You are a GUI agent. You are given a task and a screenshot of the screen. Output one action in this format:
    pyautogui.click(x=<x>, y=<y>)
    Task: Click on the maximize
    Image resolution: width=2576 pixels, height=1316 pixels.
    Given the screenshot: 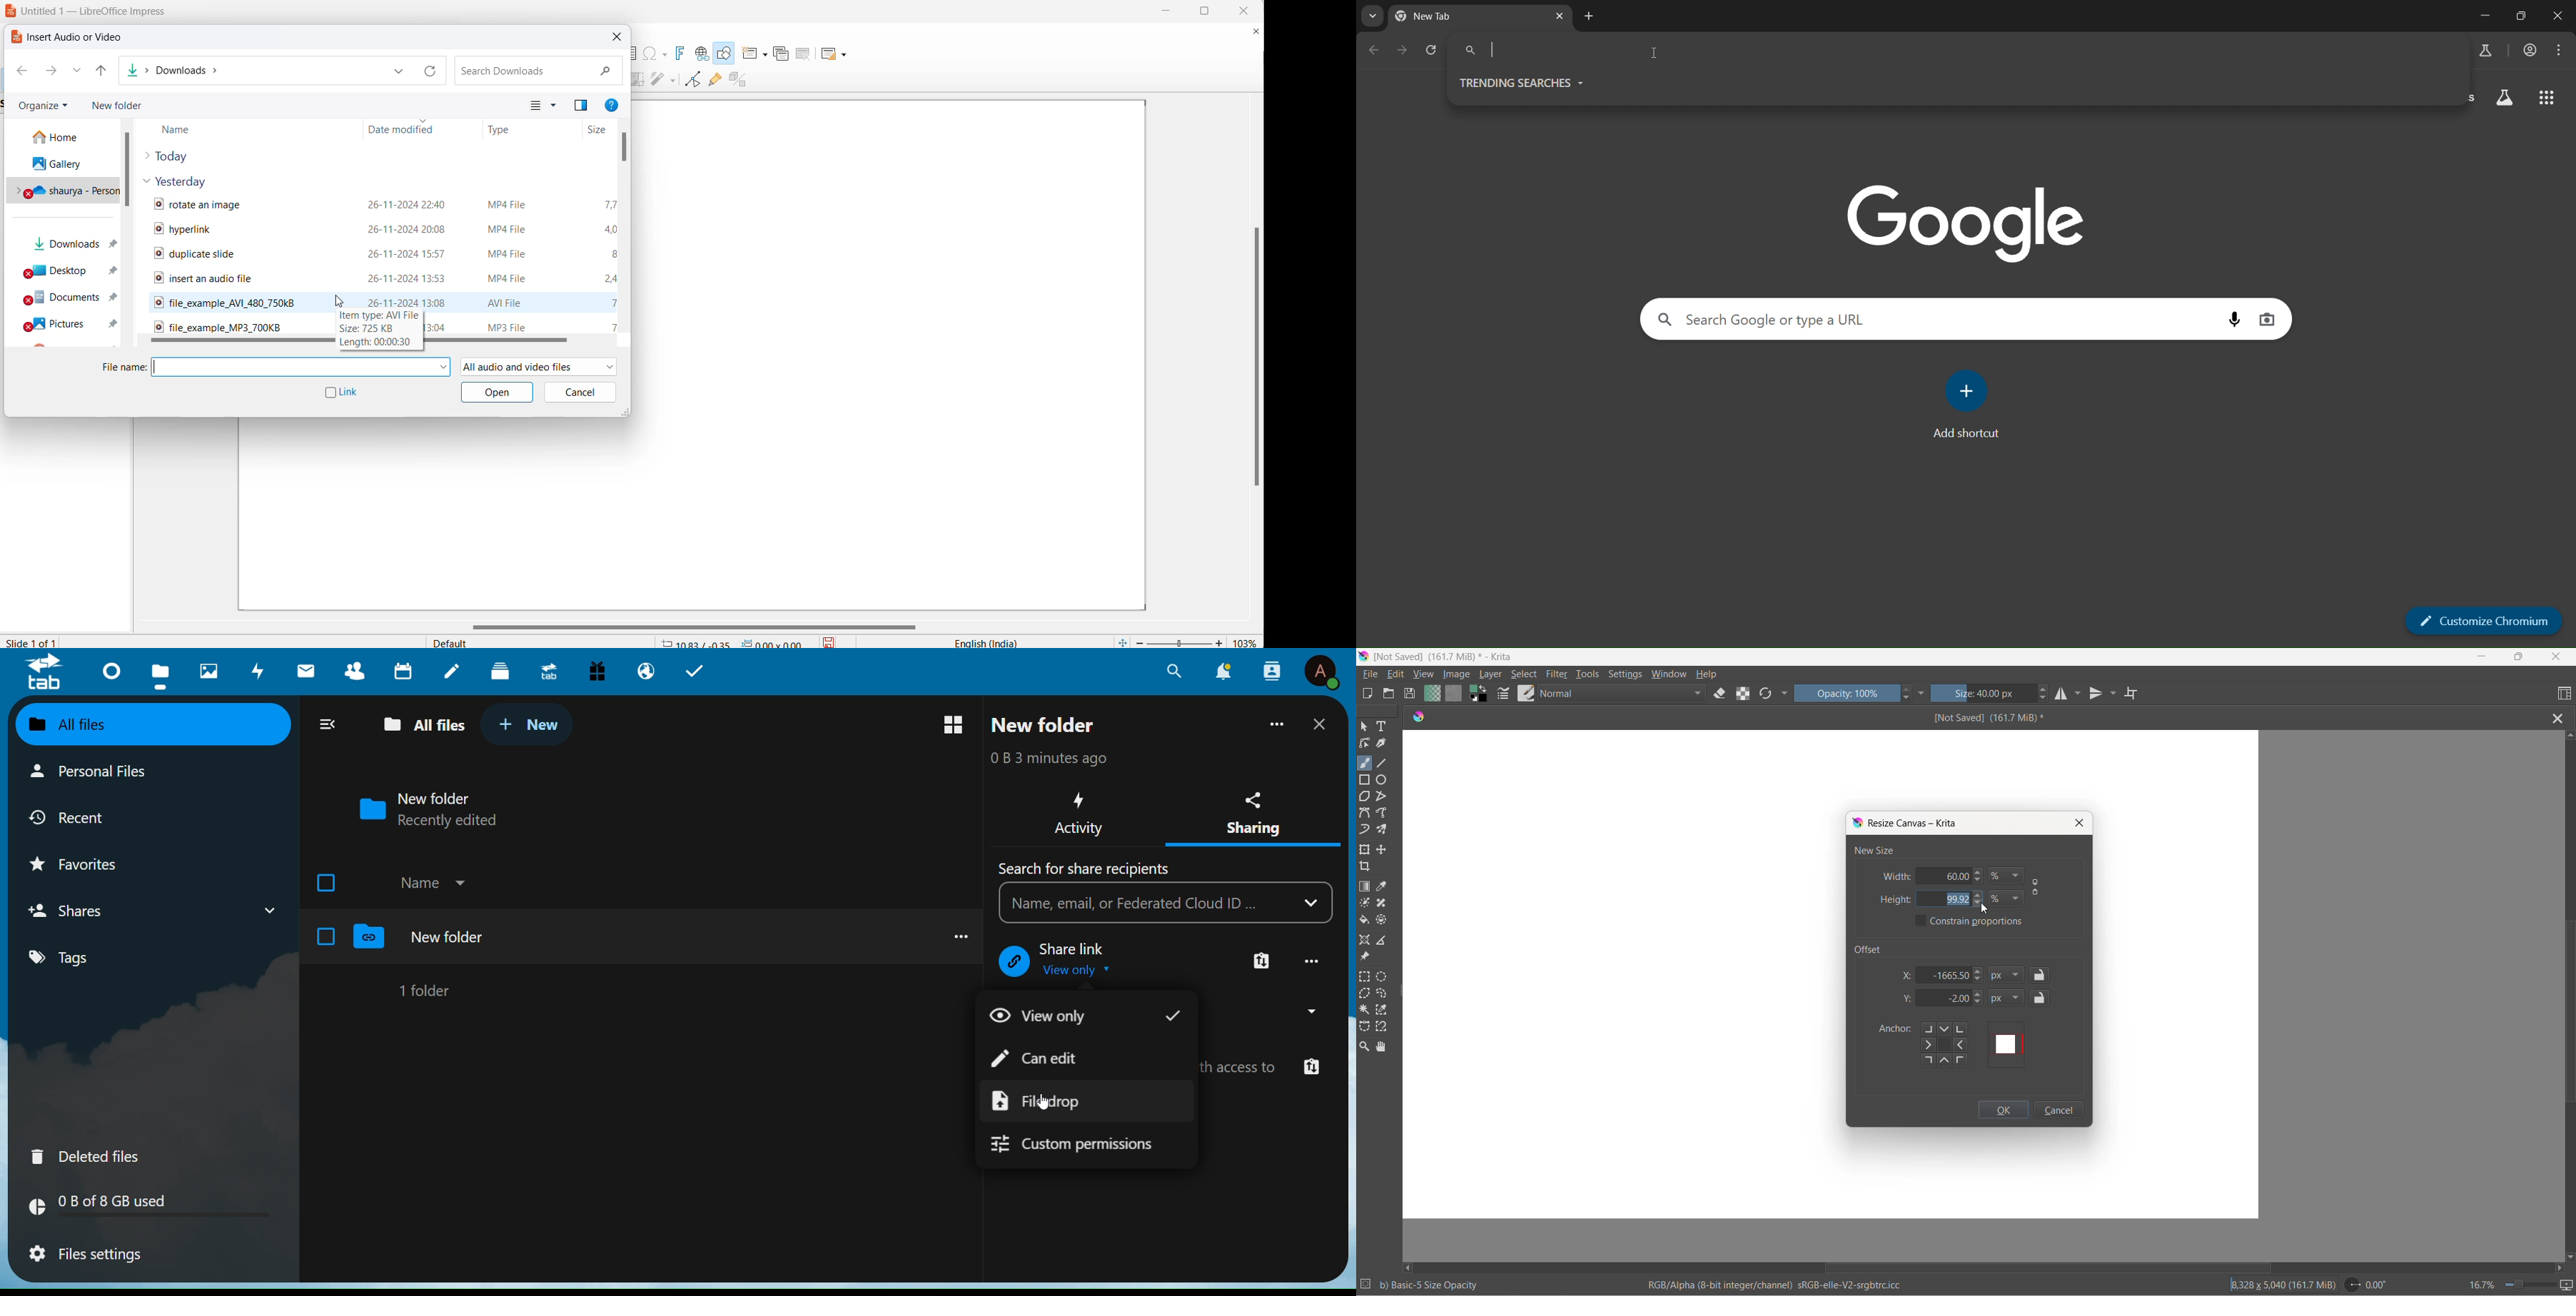 What is the action you would take?
    pyautogui.click(x=1207, y=13)
    